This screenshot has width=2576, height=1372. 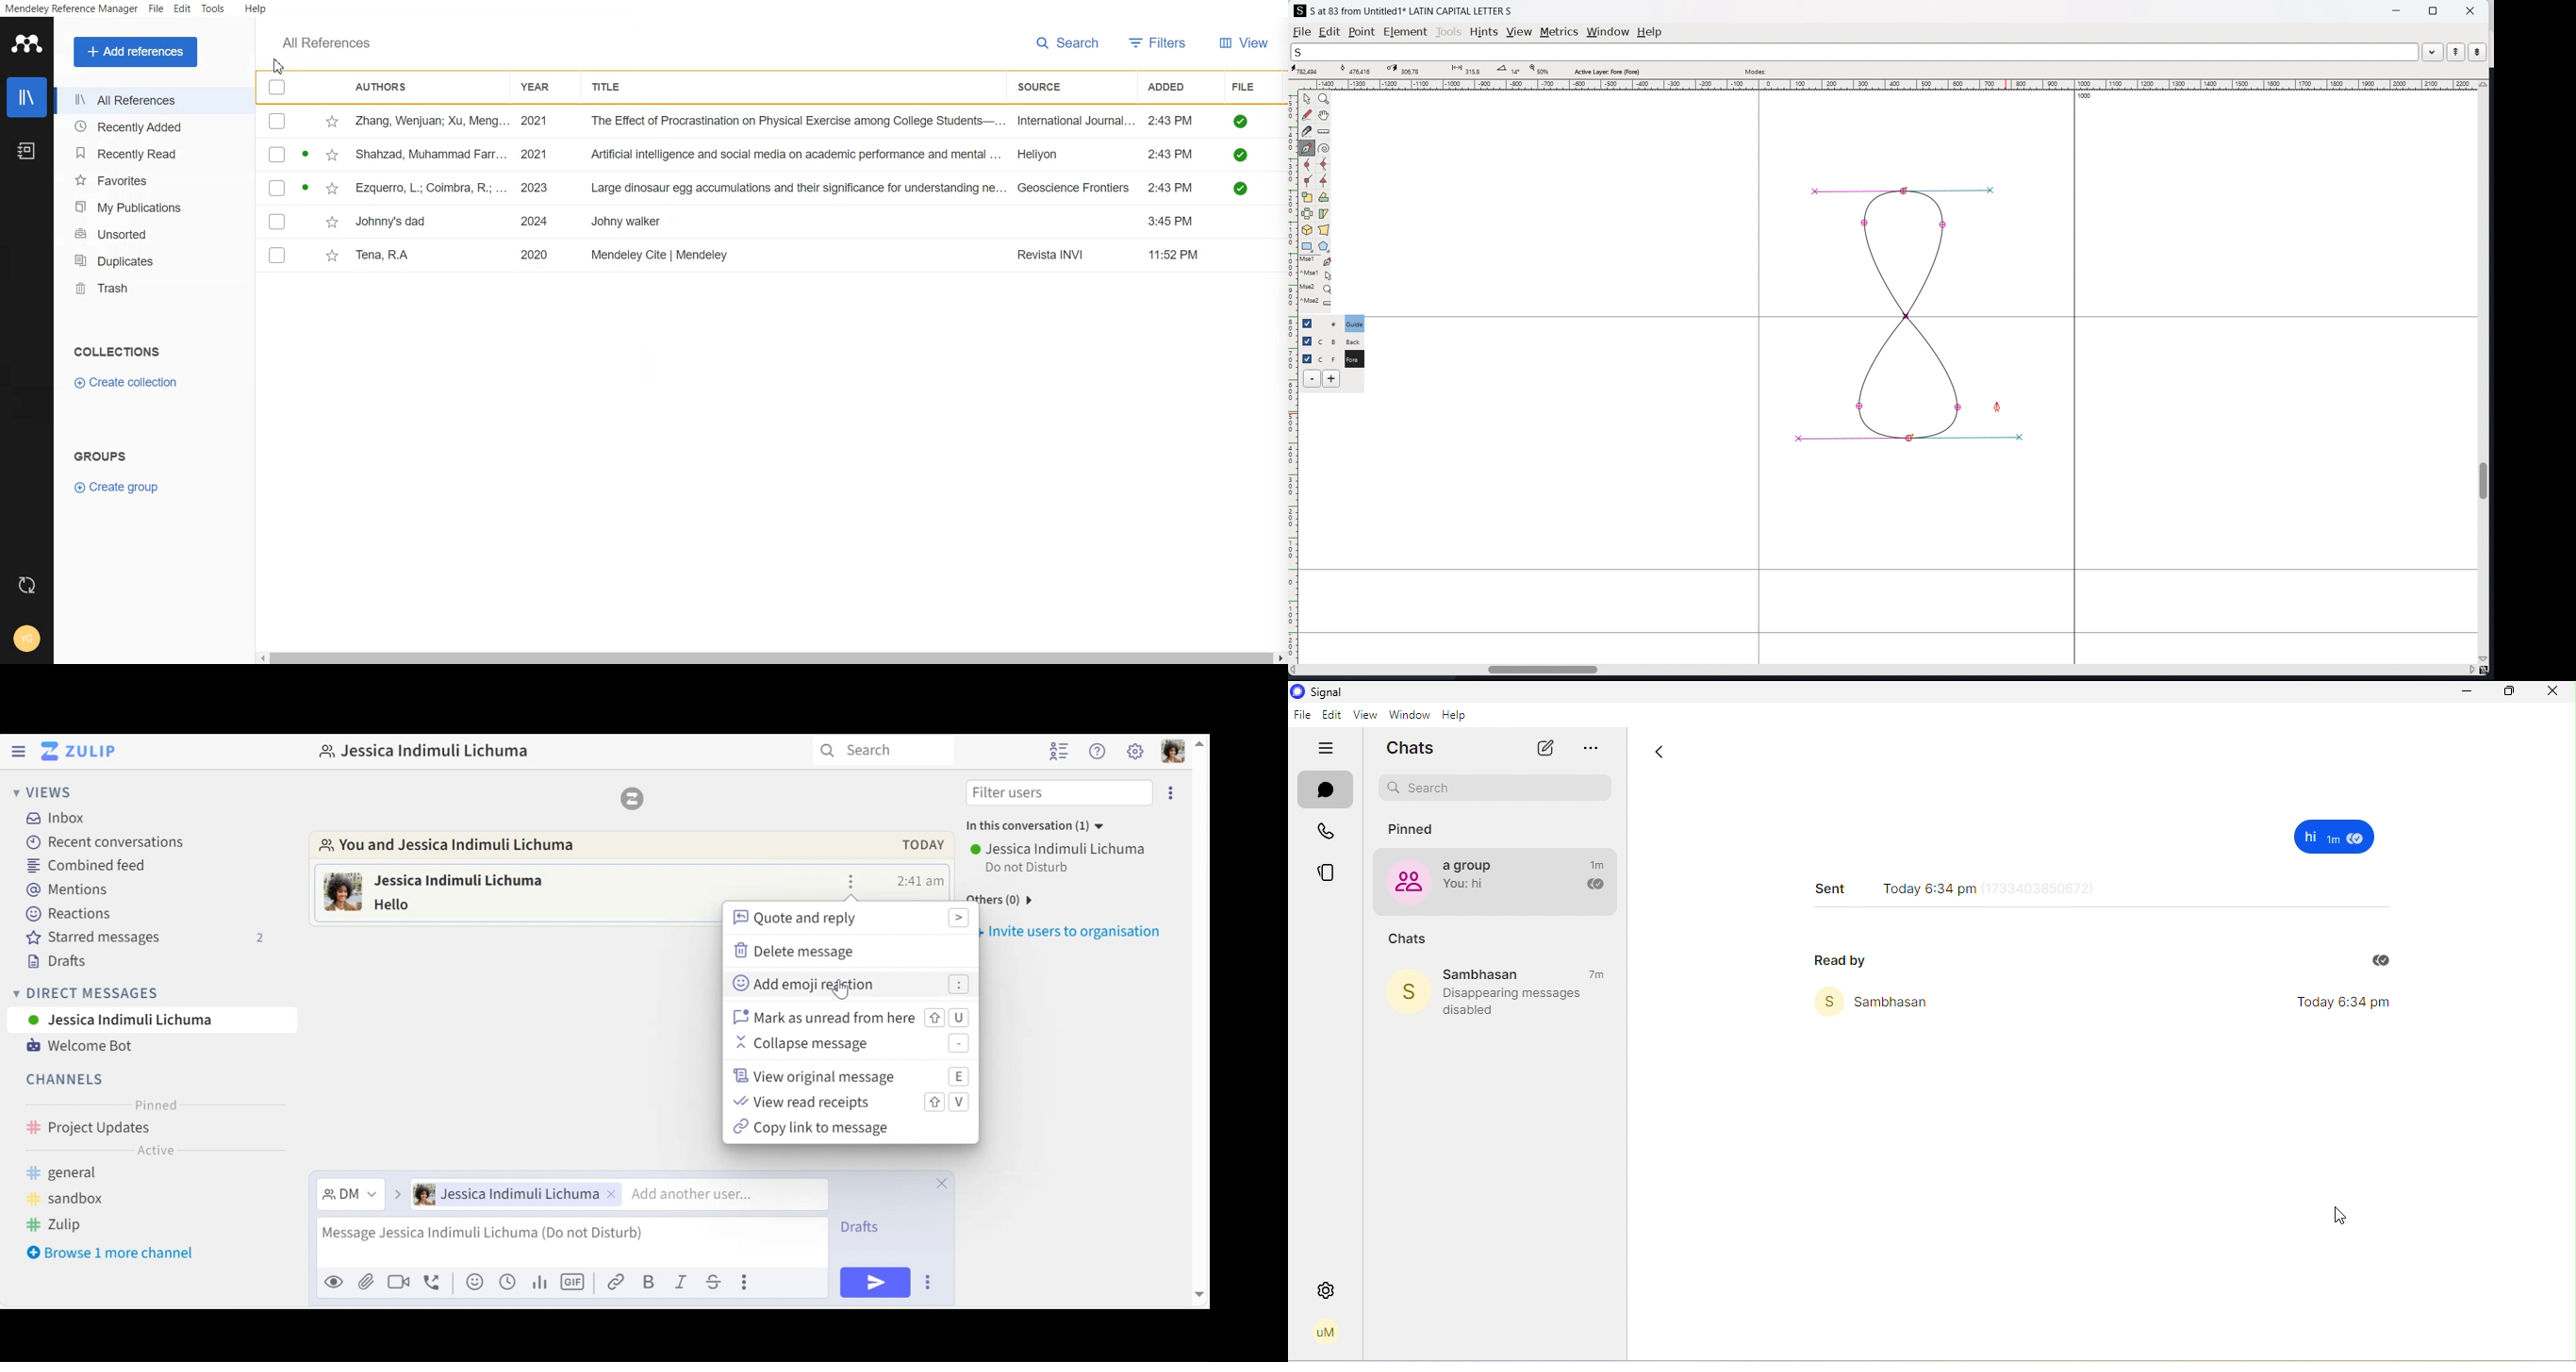 I want to click on Add GIF, so click(x=572, y=1281).